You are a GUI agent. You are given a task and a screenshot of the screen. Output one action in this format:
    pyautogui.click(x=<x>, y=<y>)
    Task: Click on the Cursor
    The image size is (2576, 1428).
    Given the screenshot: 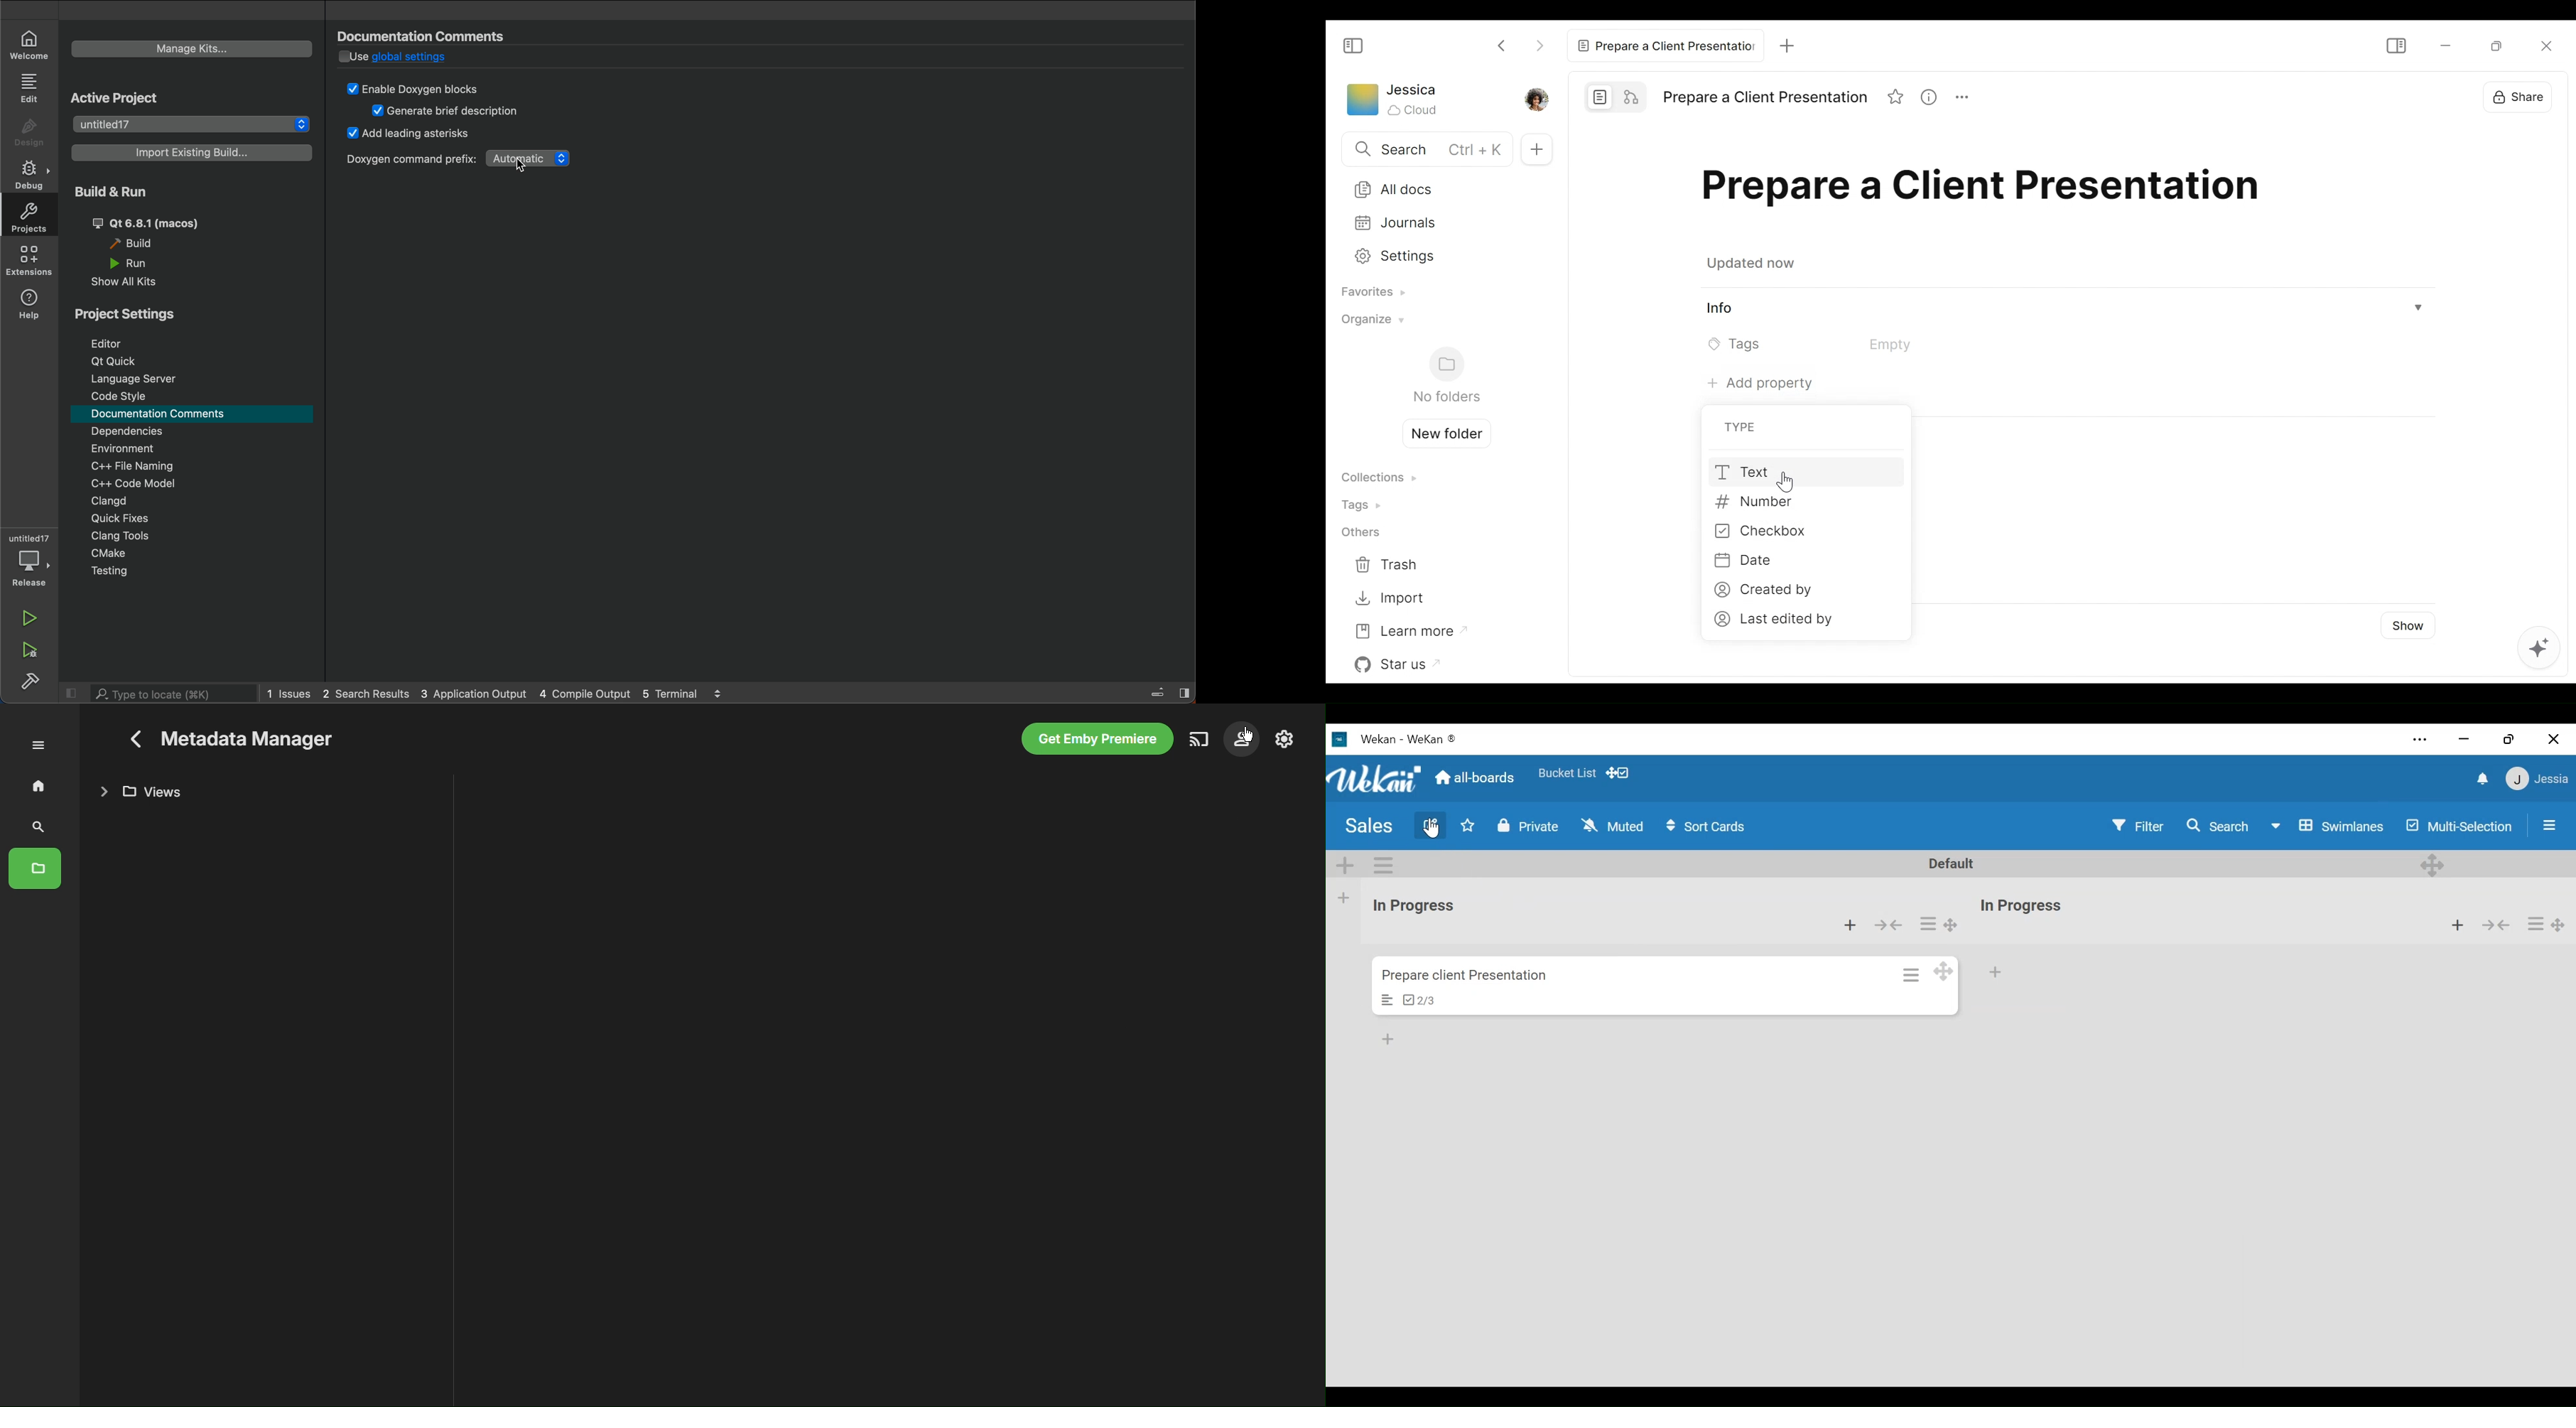 What is the action you would take?
    pyautogui.click(x=1433, y=829)
    